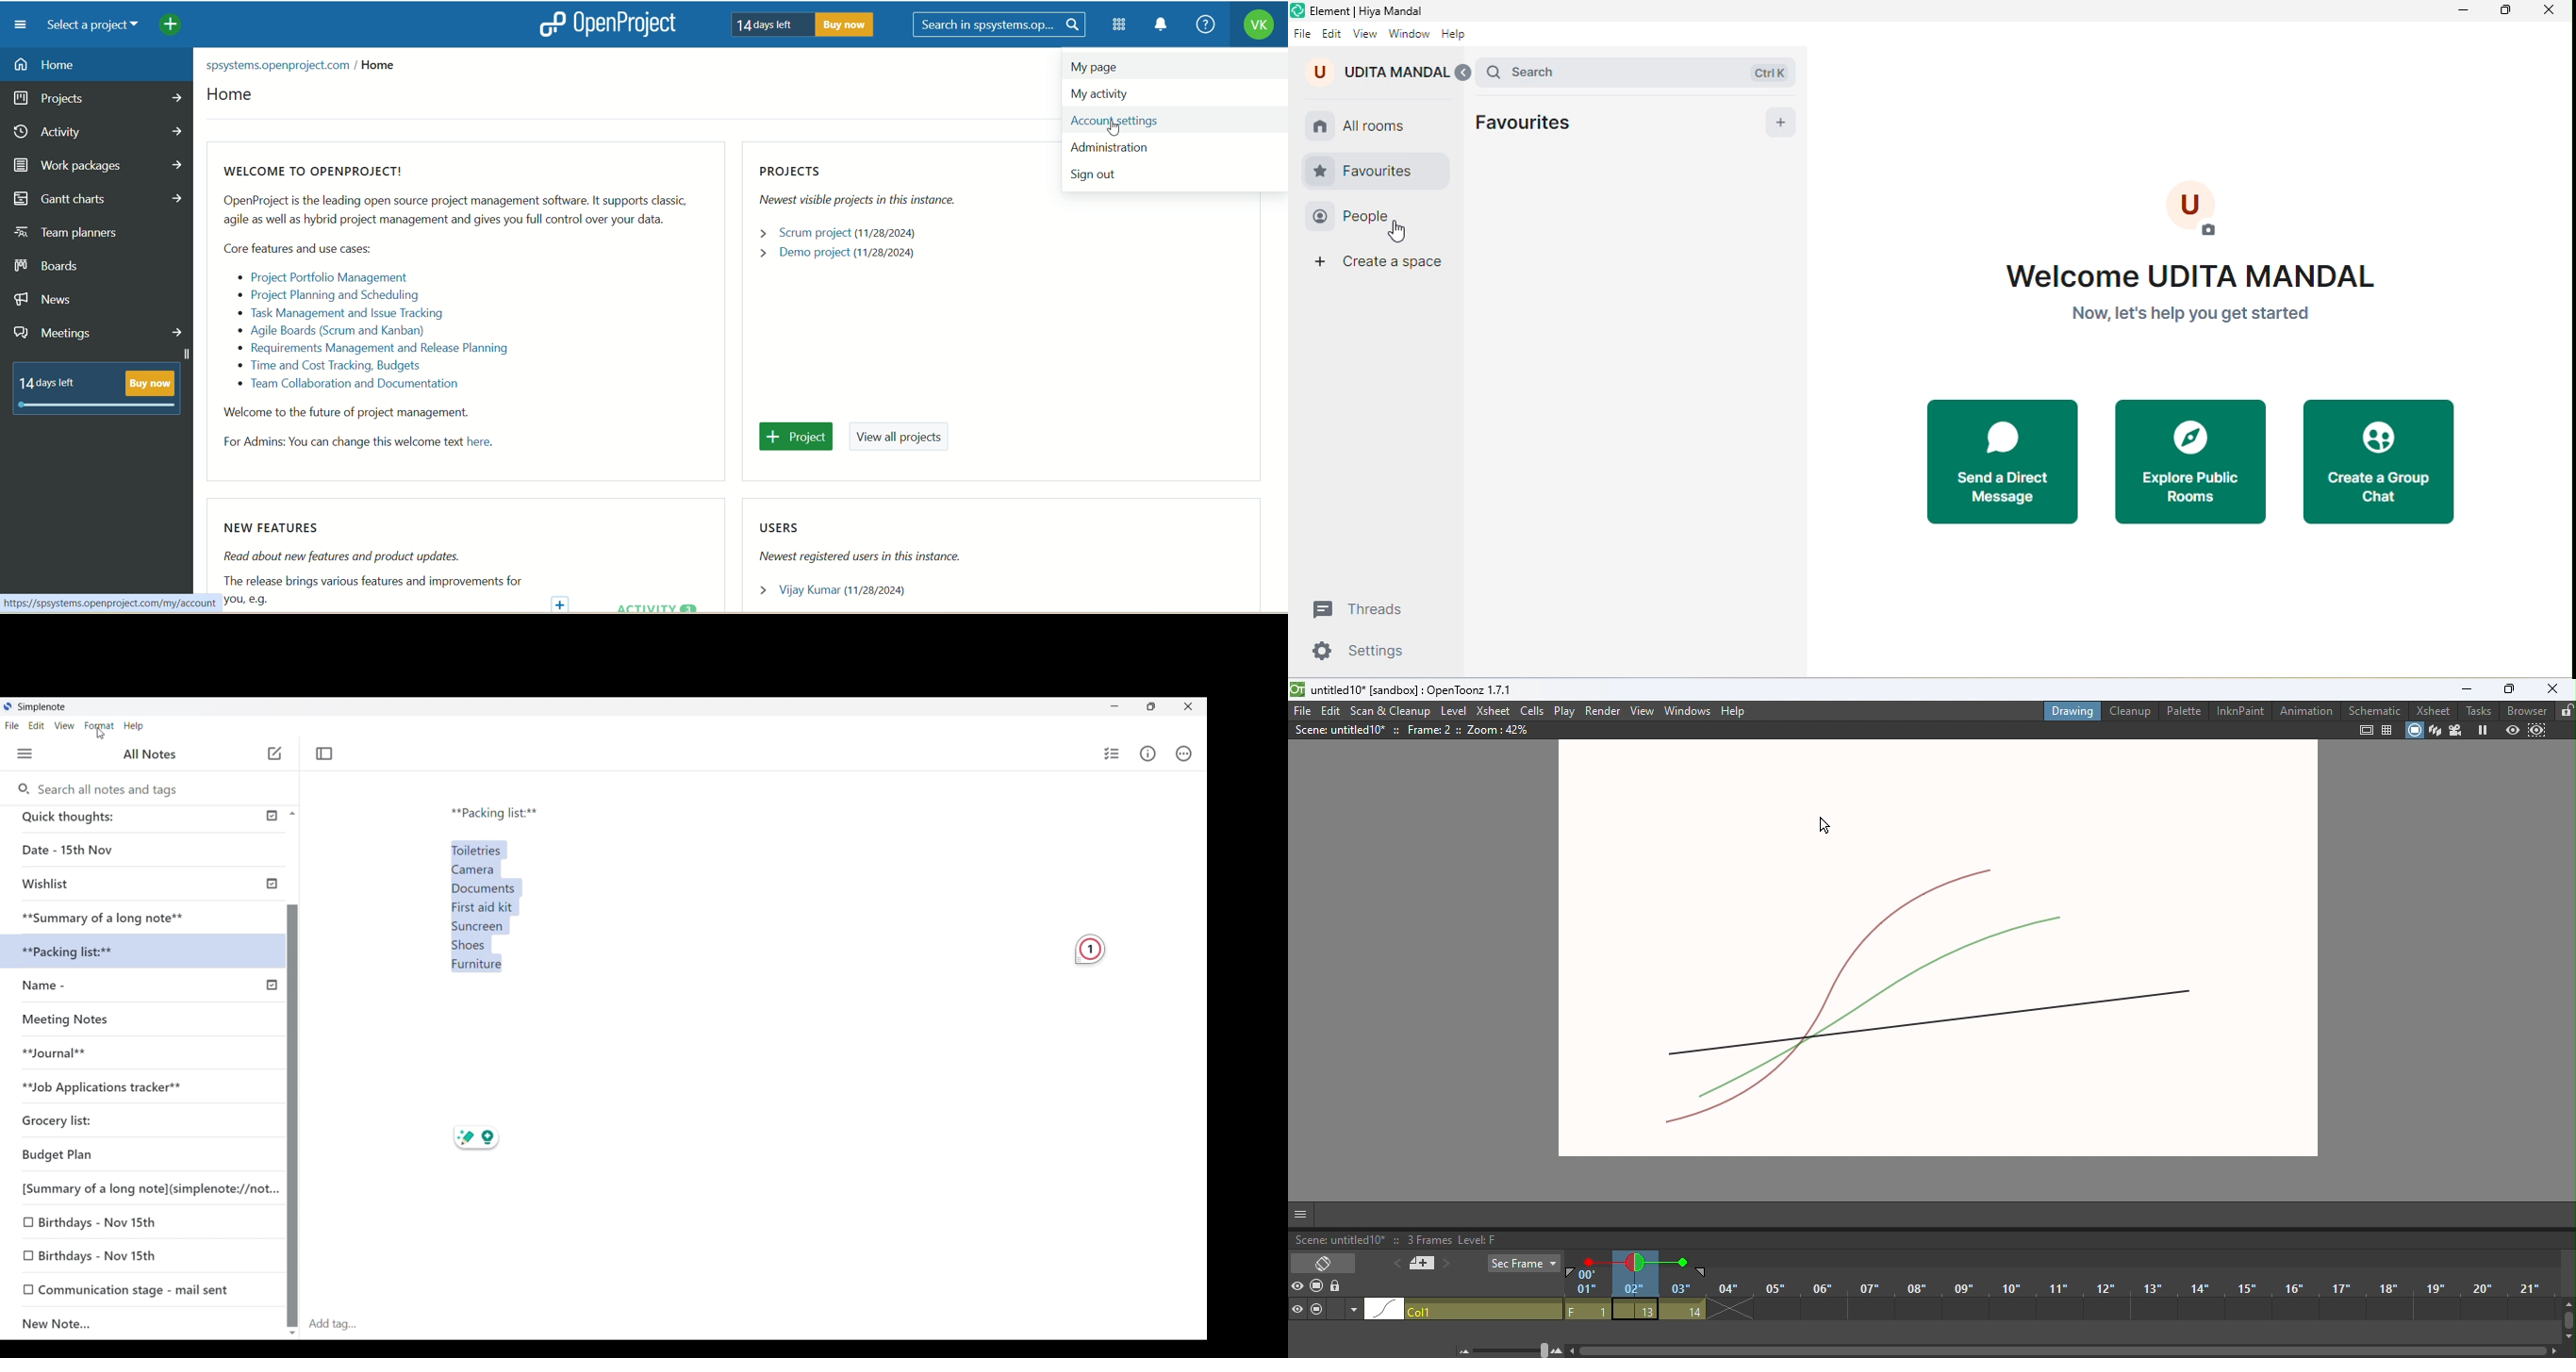  What do you see at coordinates (95, 1156) in the screenshot?
I see `Budget Plan` at bounding box center [95, 1156].